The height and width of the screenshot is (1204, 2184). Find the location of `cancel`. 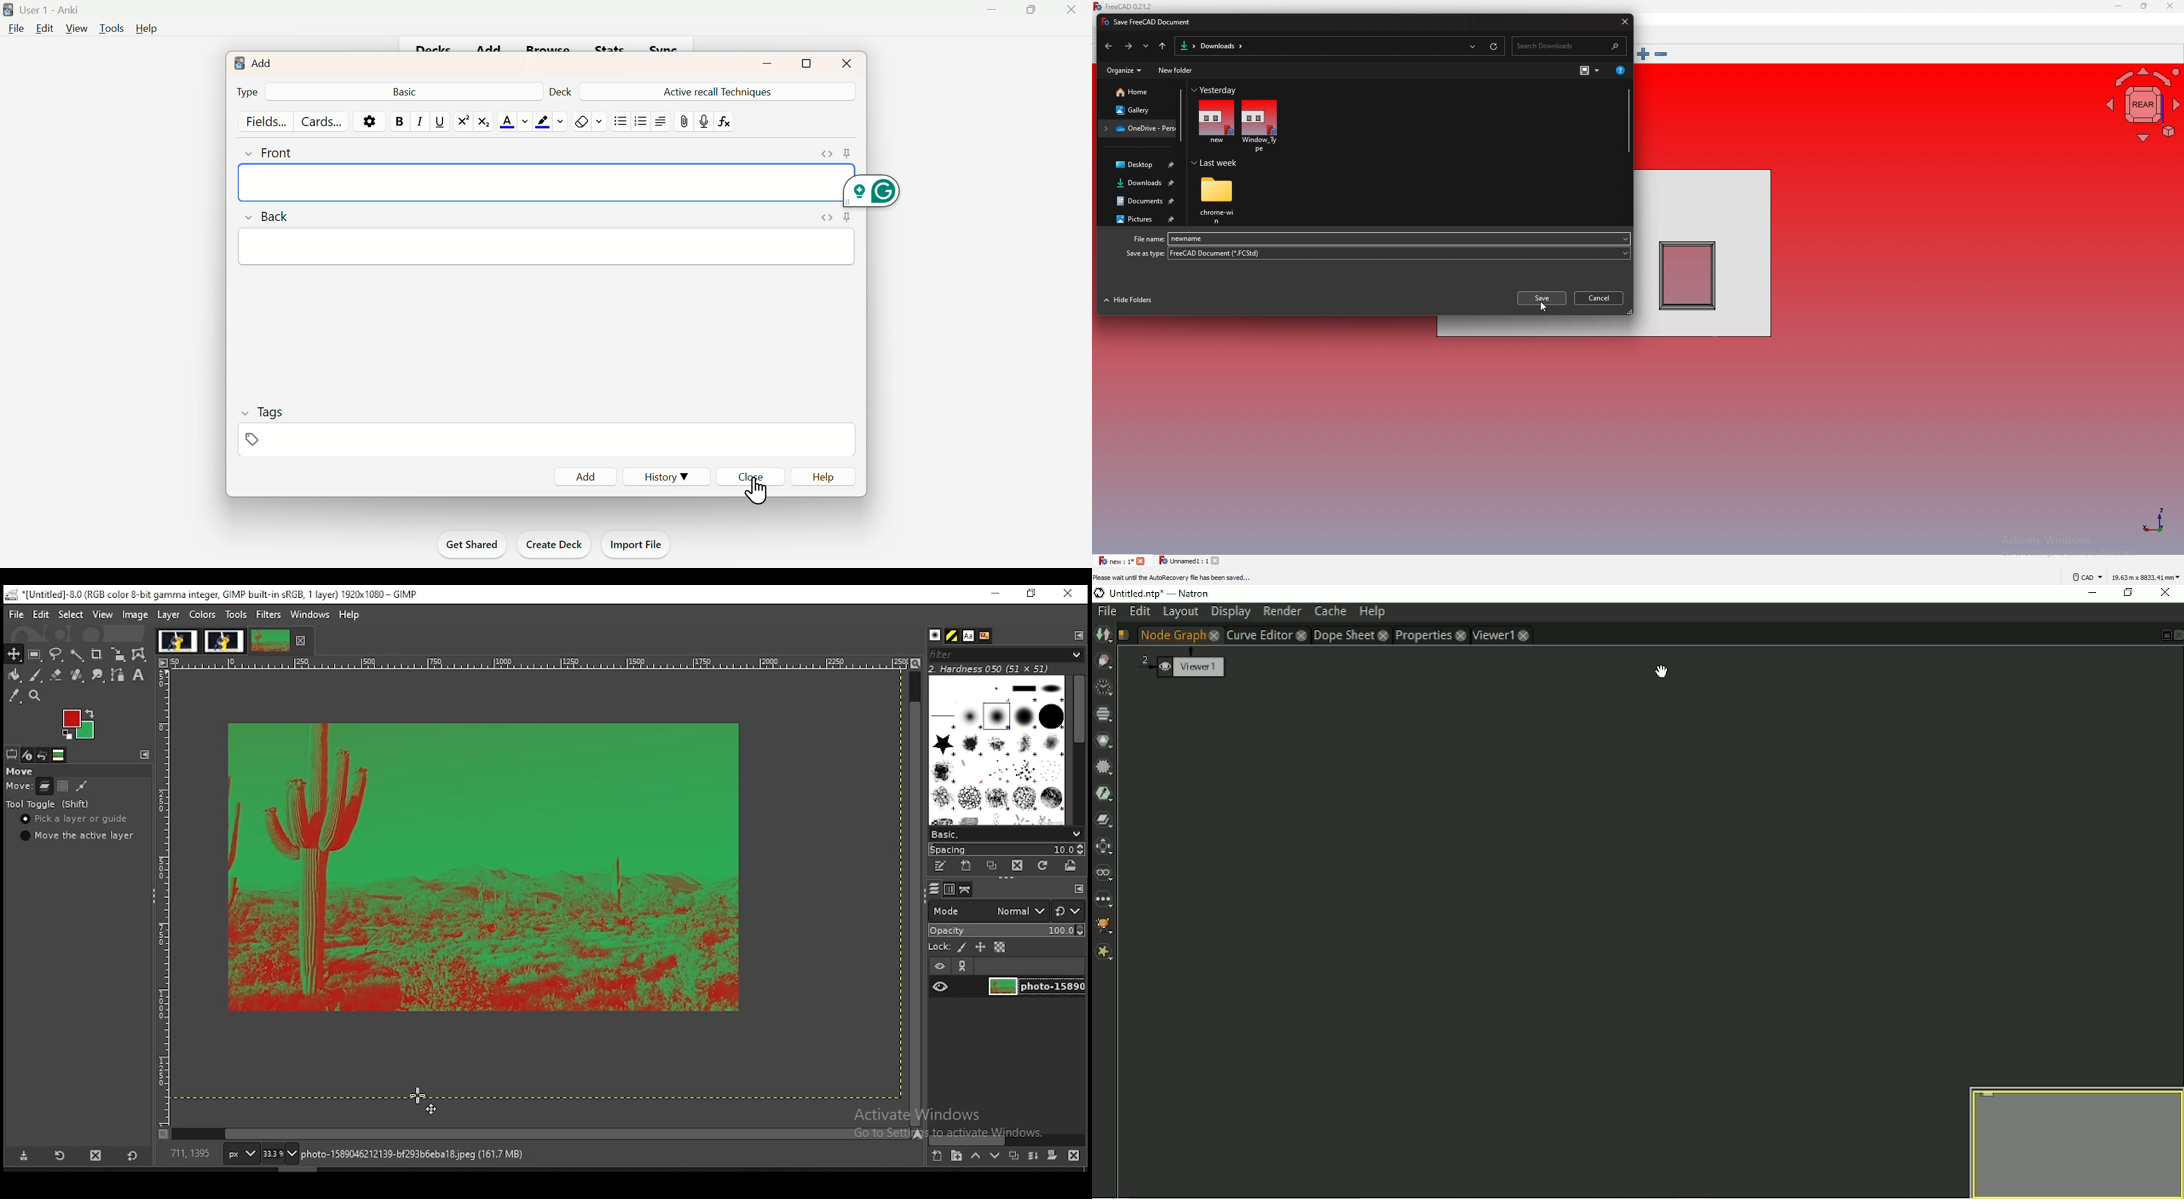

cancel is located at coordinates (1599, 299).